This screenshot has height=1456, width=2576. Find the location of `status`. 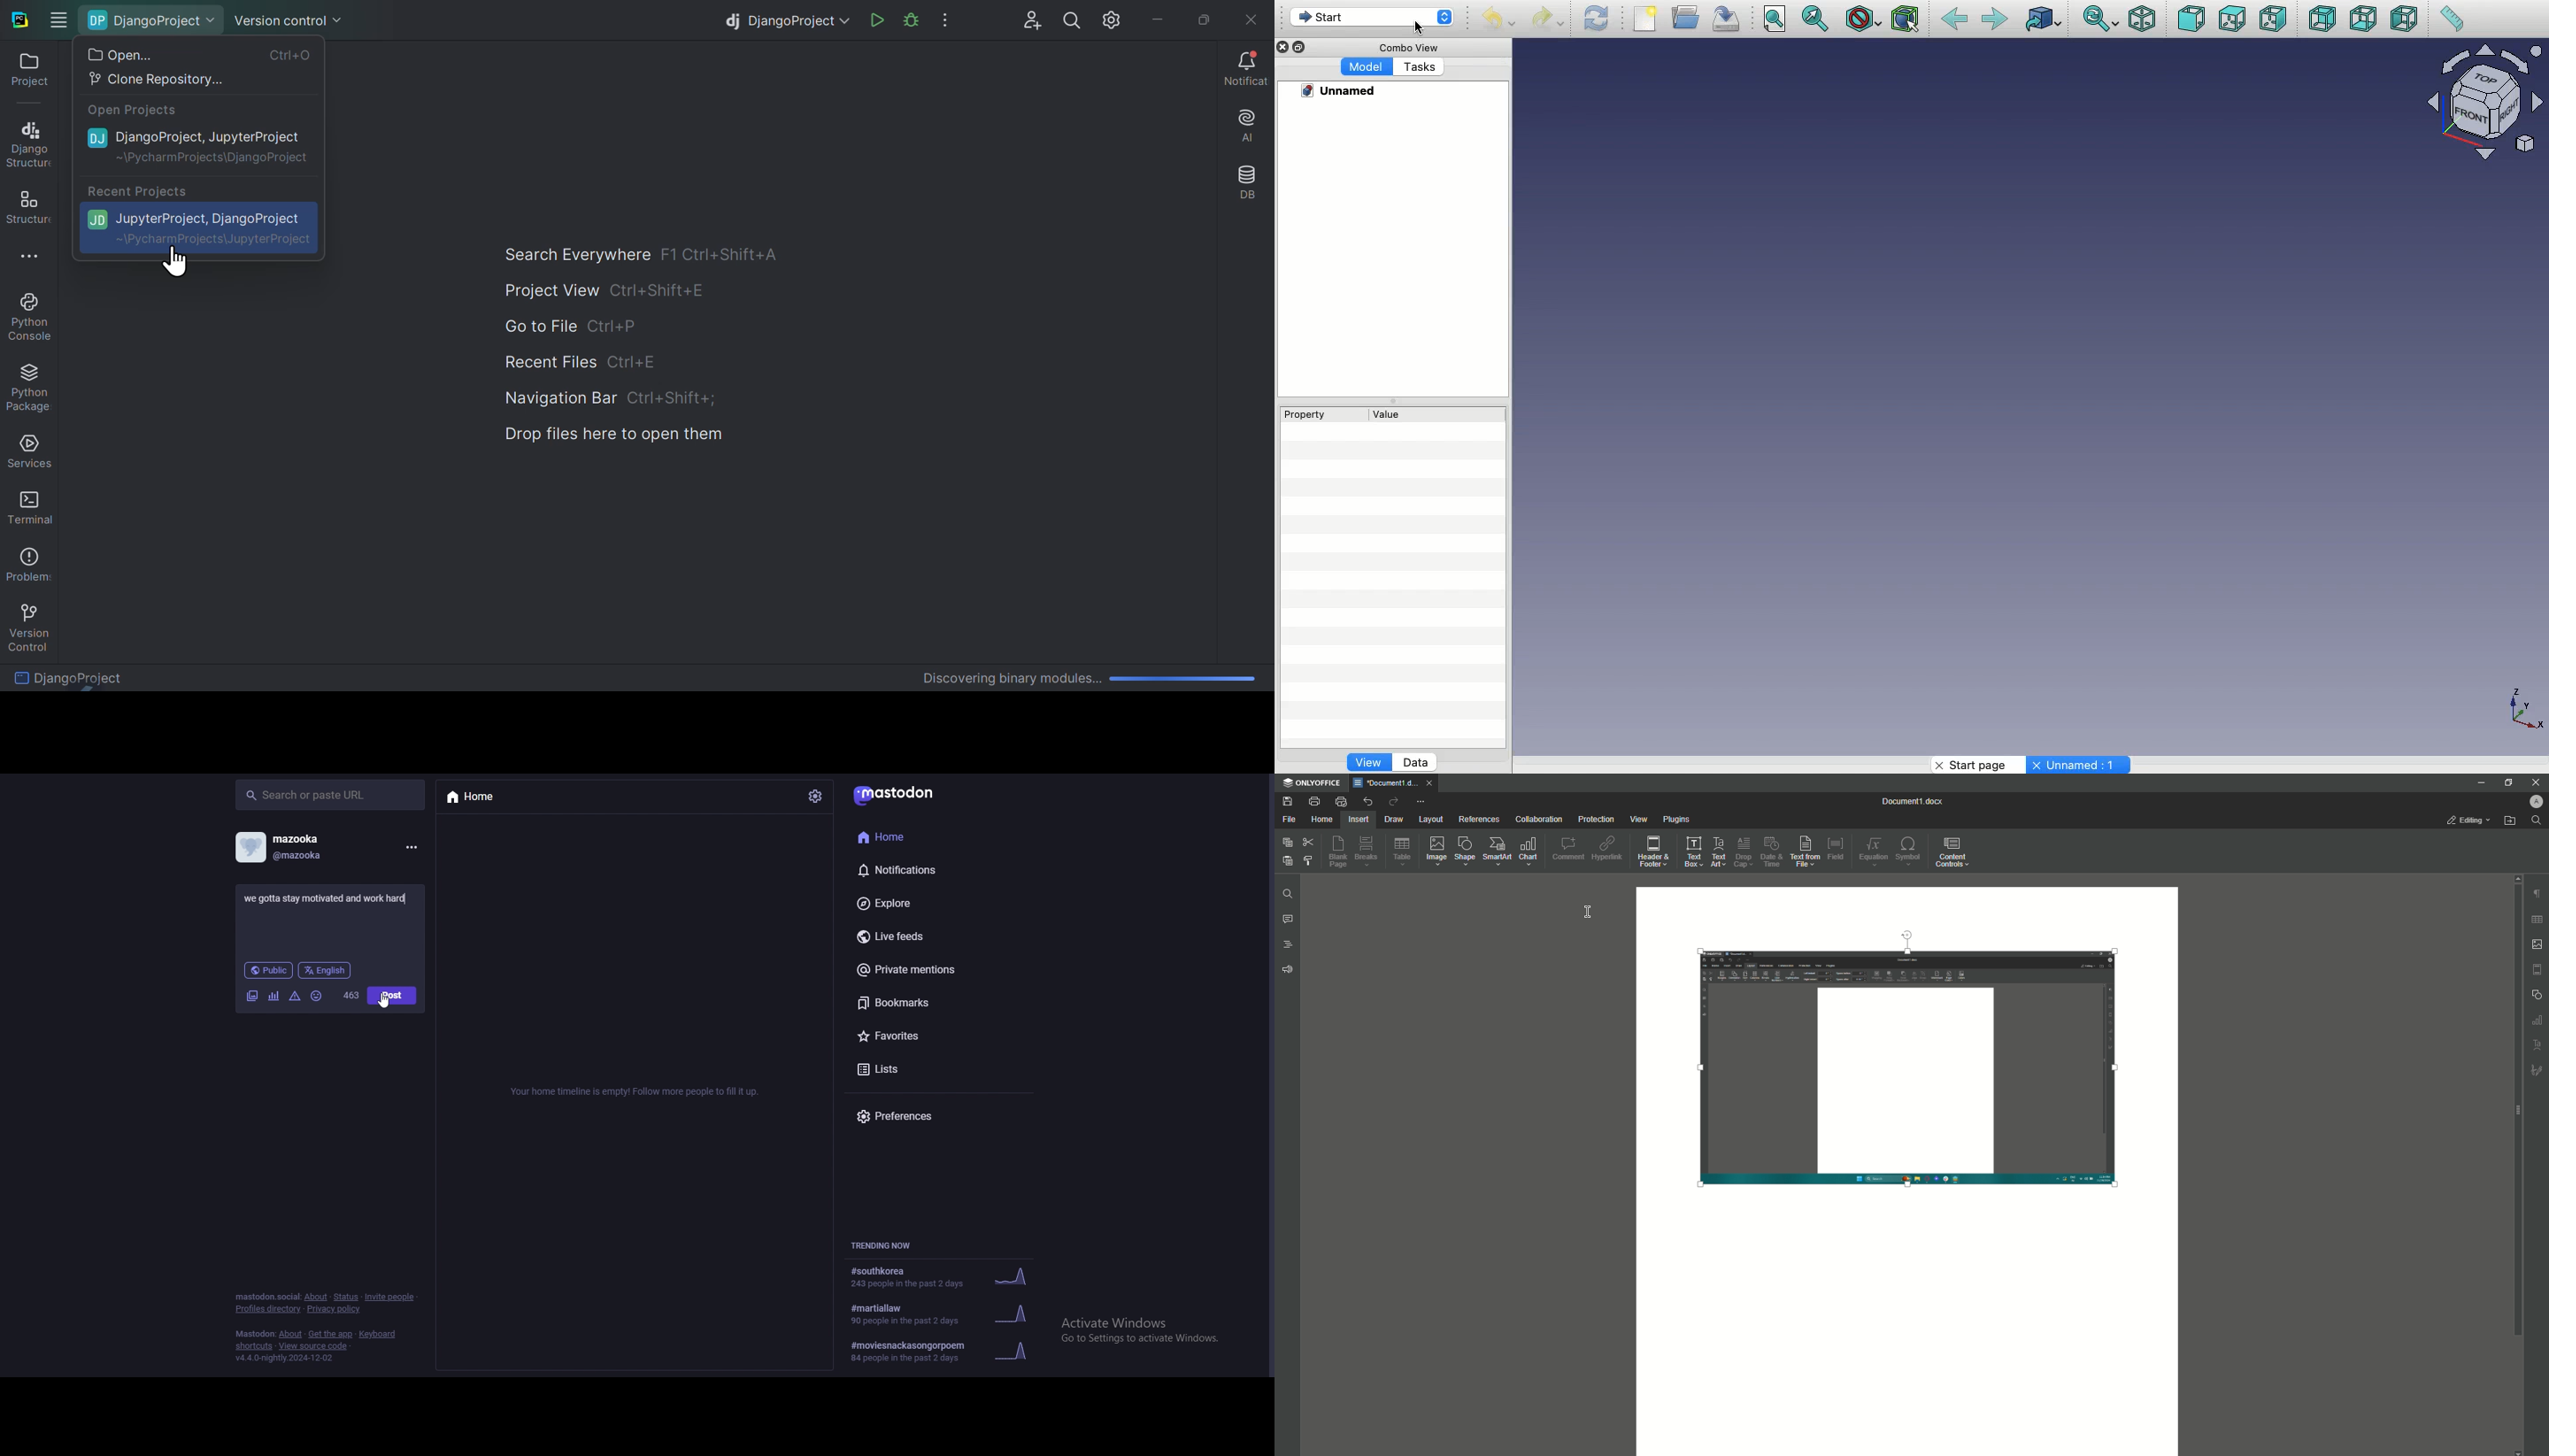

status is located at coordinates (346, 1297).